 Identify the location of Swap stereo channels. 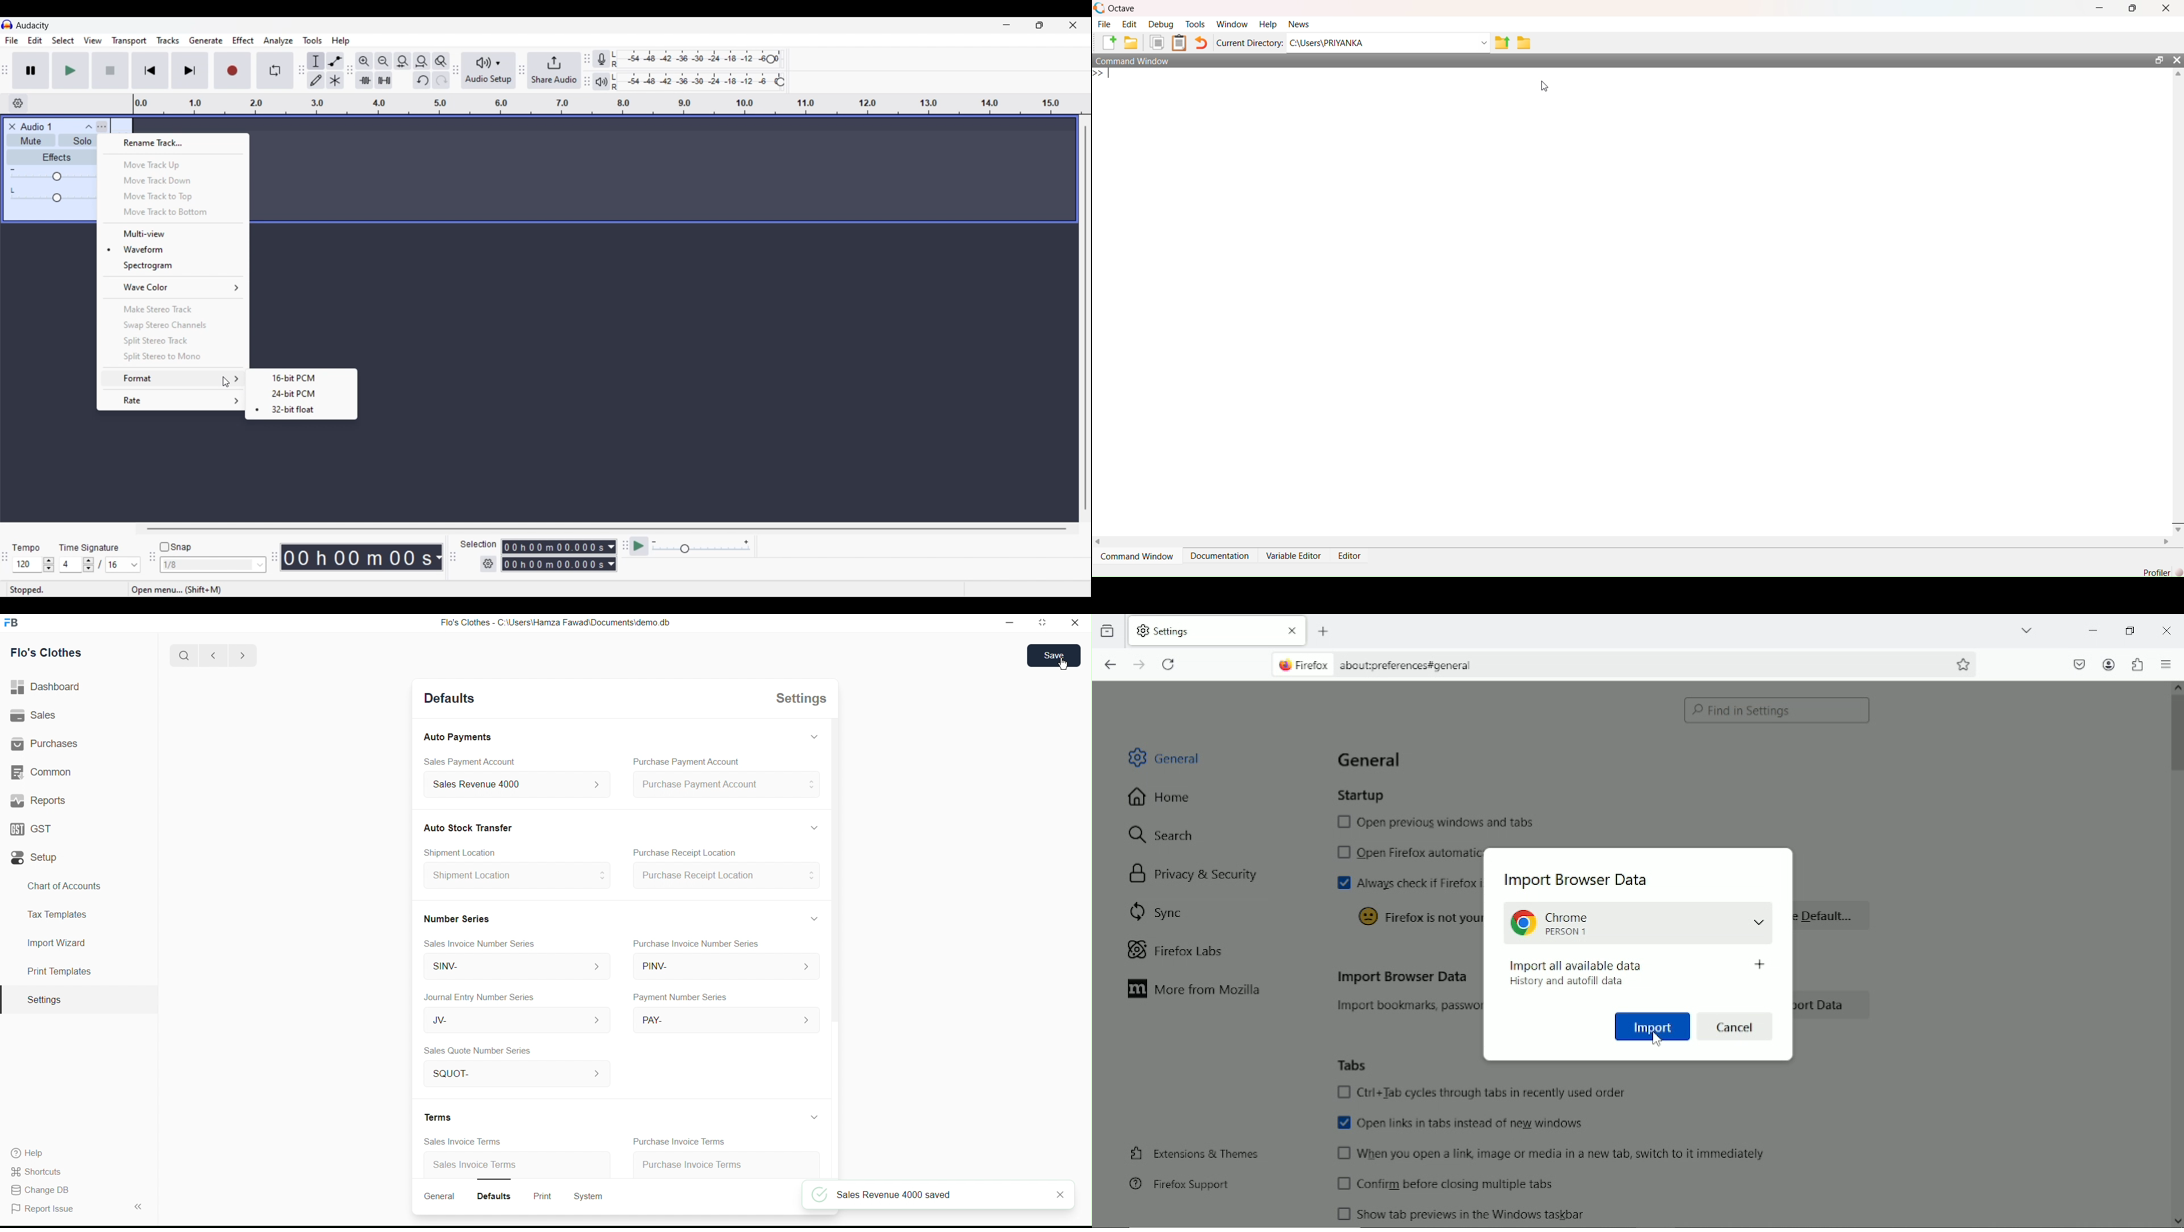
(173, 326).